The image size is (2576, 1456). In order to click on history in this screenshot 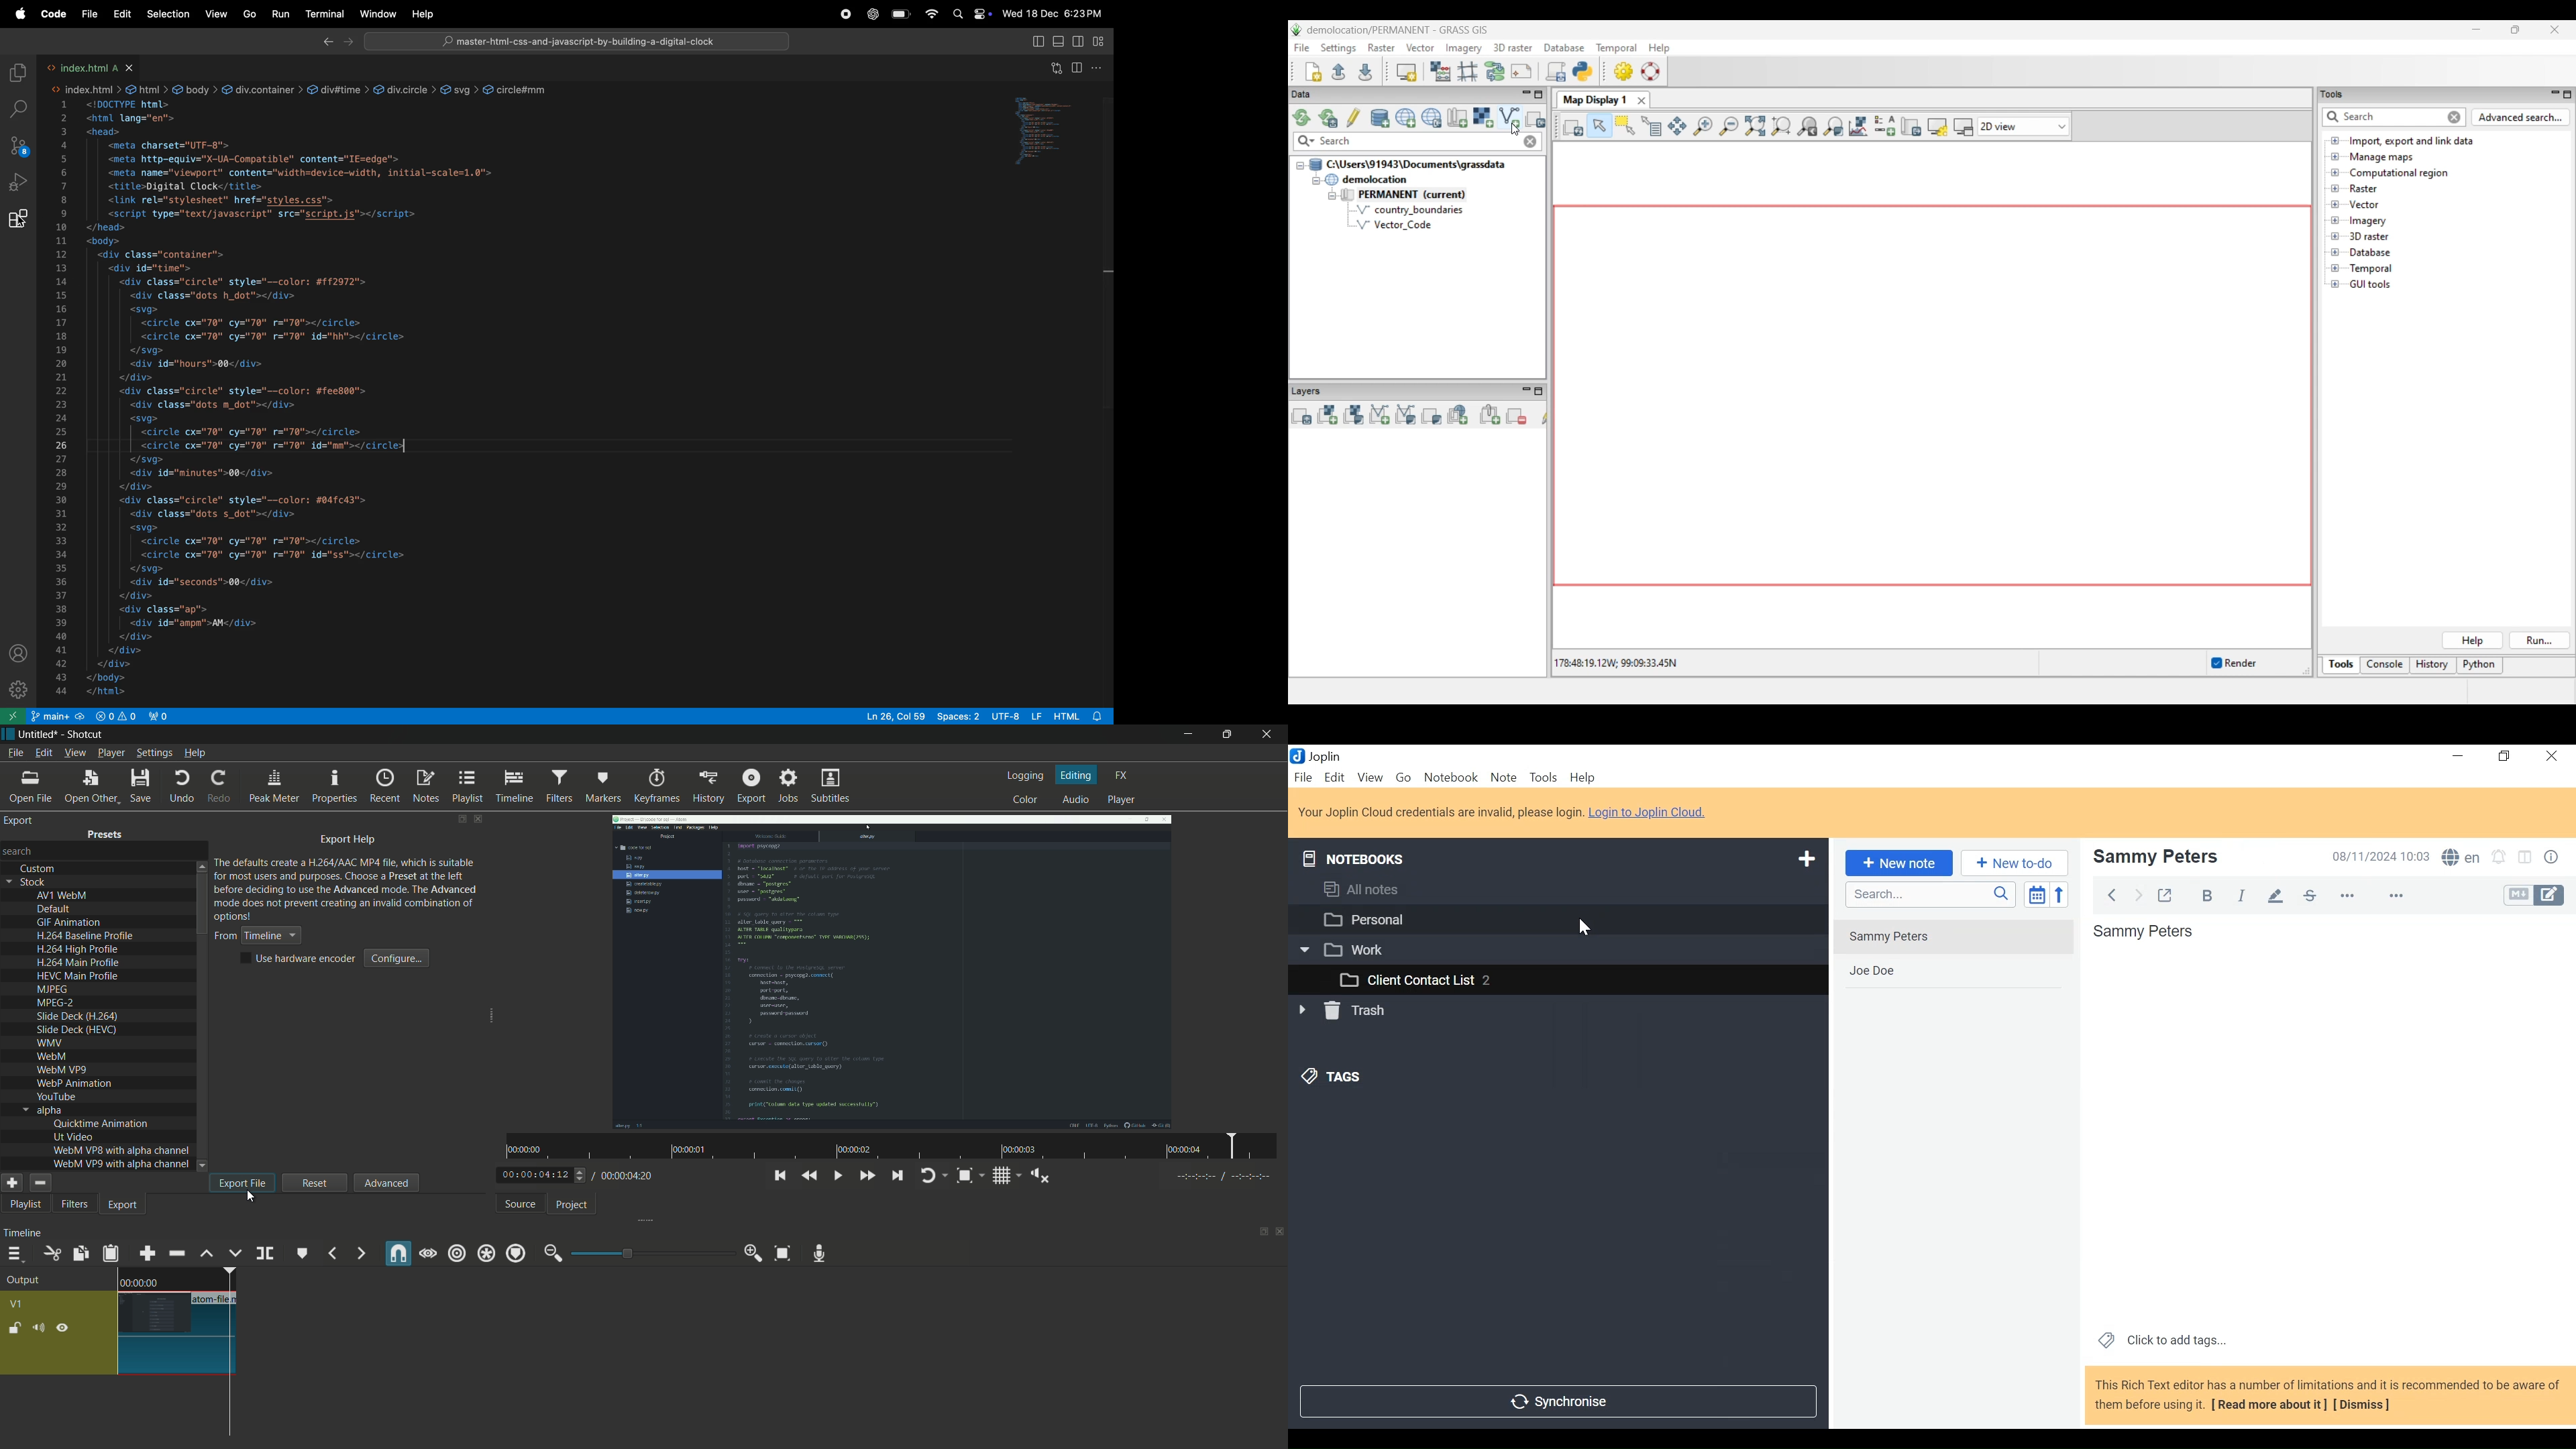, I will do `click(710, 787)`.